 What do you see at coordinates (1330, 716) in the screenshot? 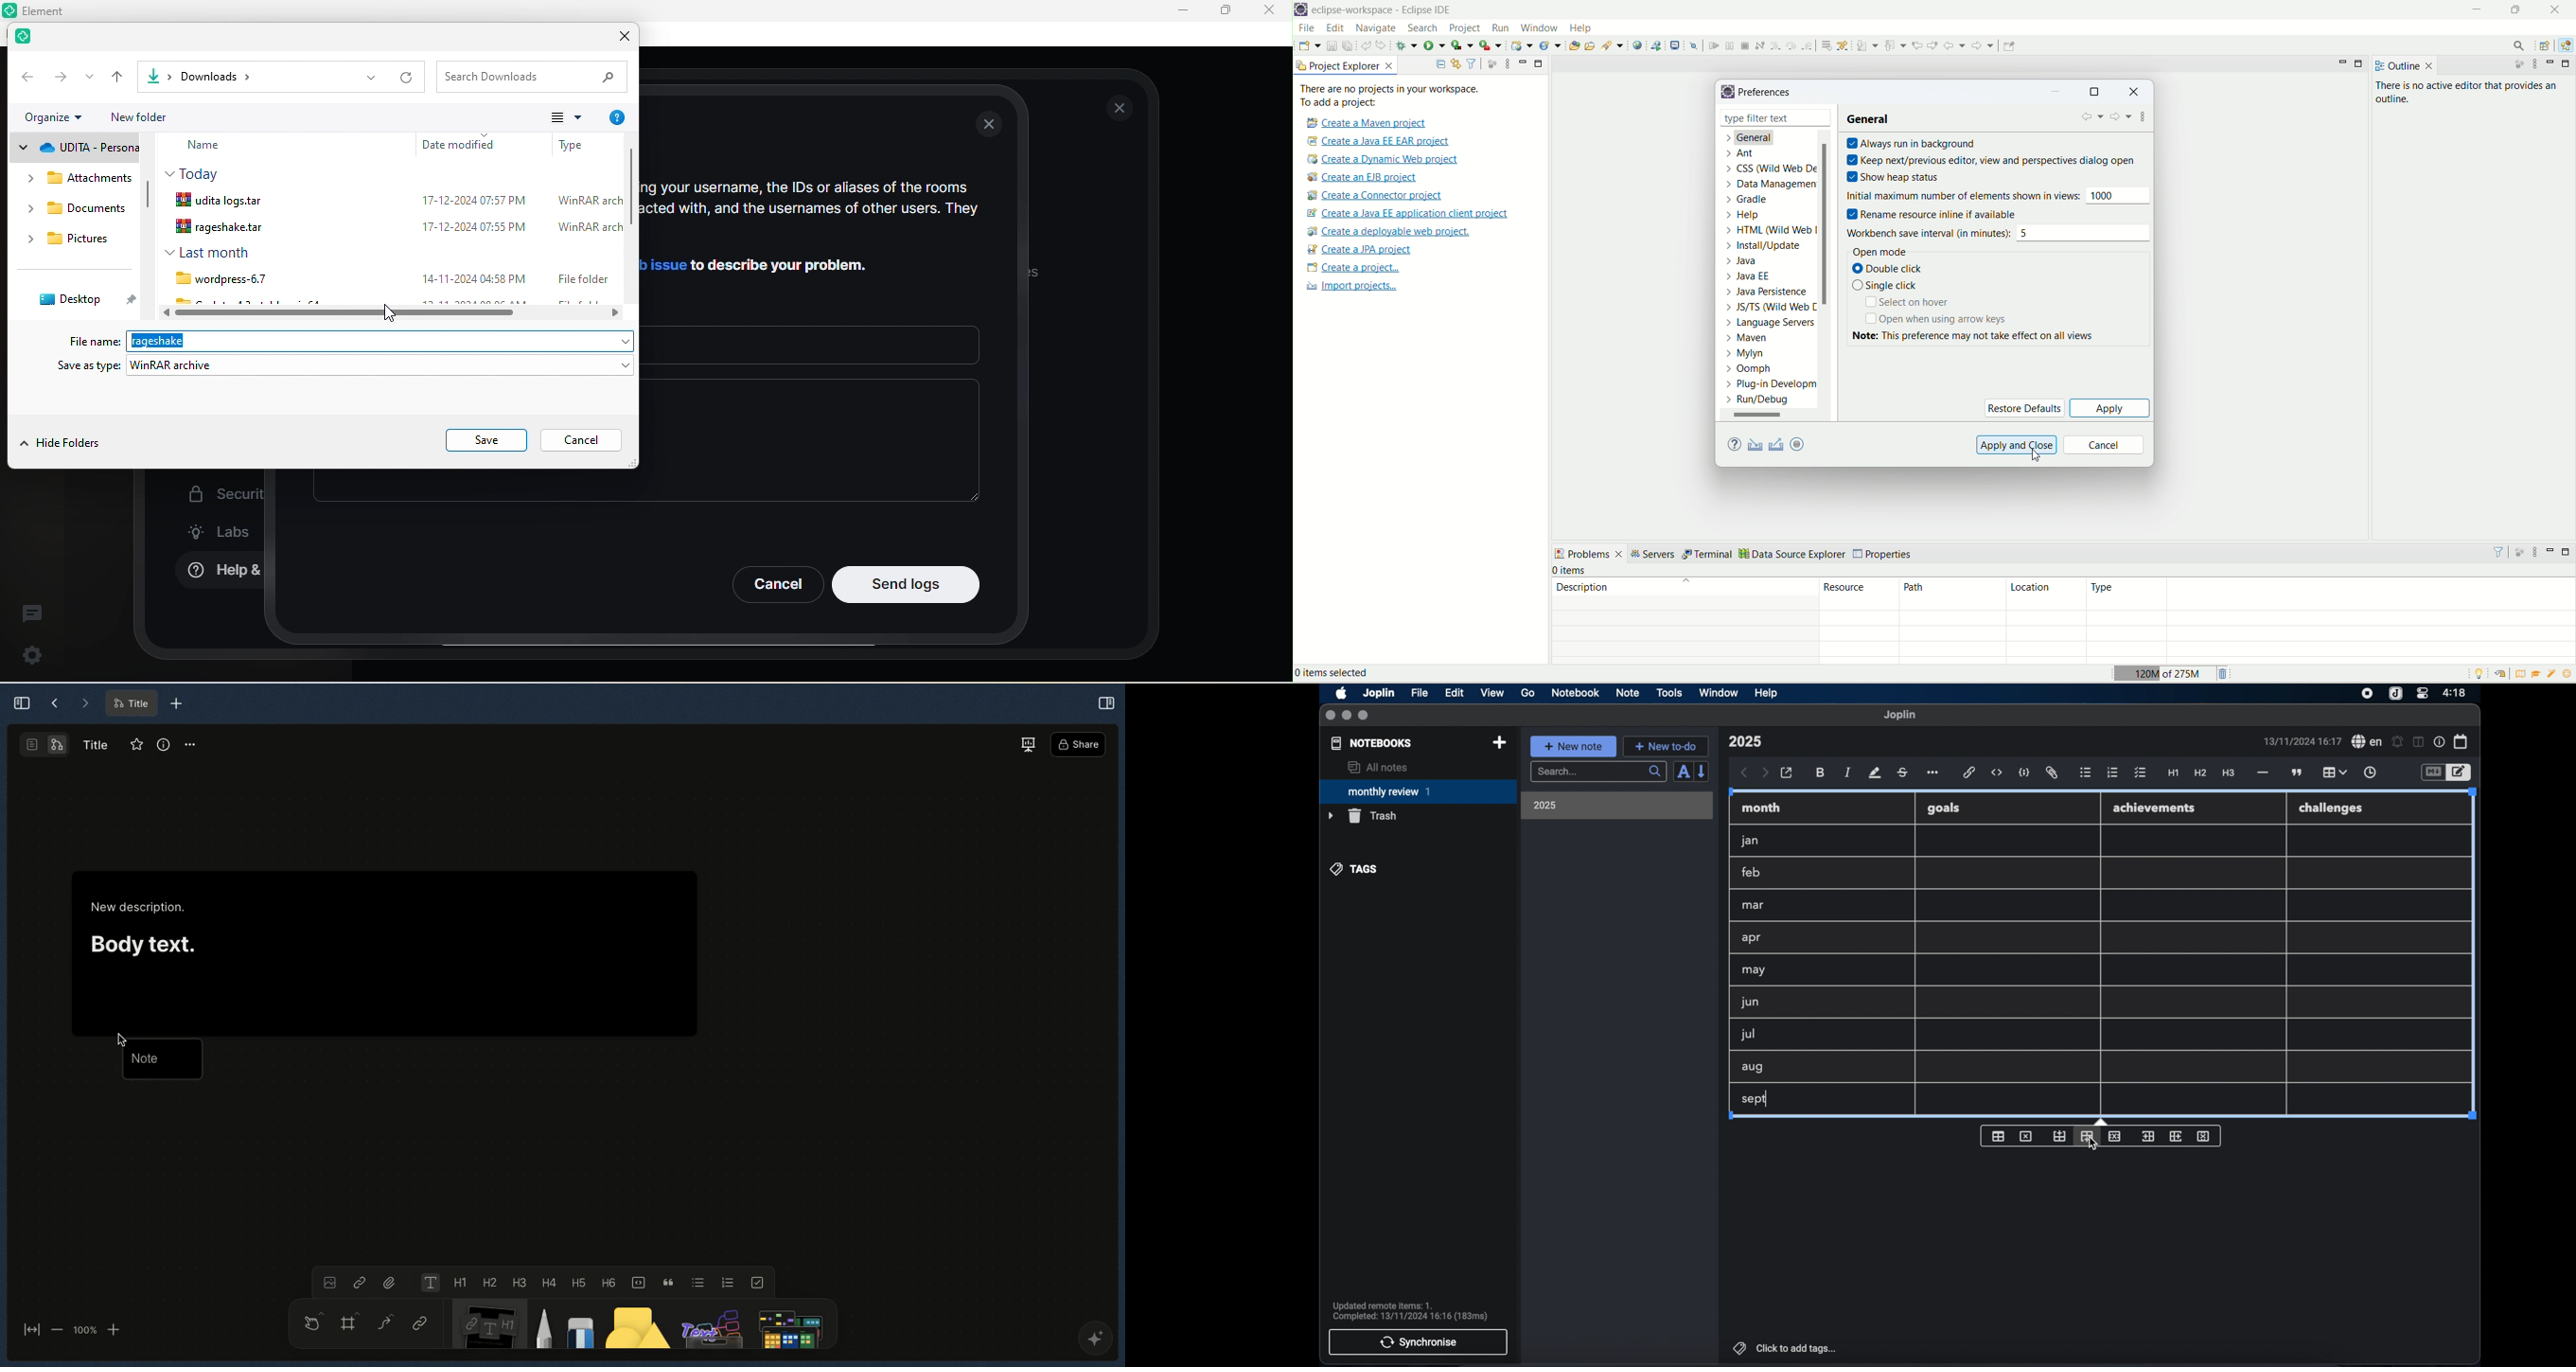
I see `close` at bounding box center [1330, 716].